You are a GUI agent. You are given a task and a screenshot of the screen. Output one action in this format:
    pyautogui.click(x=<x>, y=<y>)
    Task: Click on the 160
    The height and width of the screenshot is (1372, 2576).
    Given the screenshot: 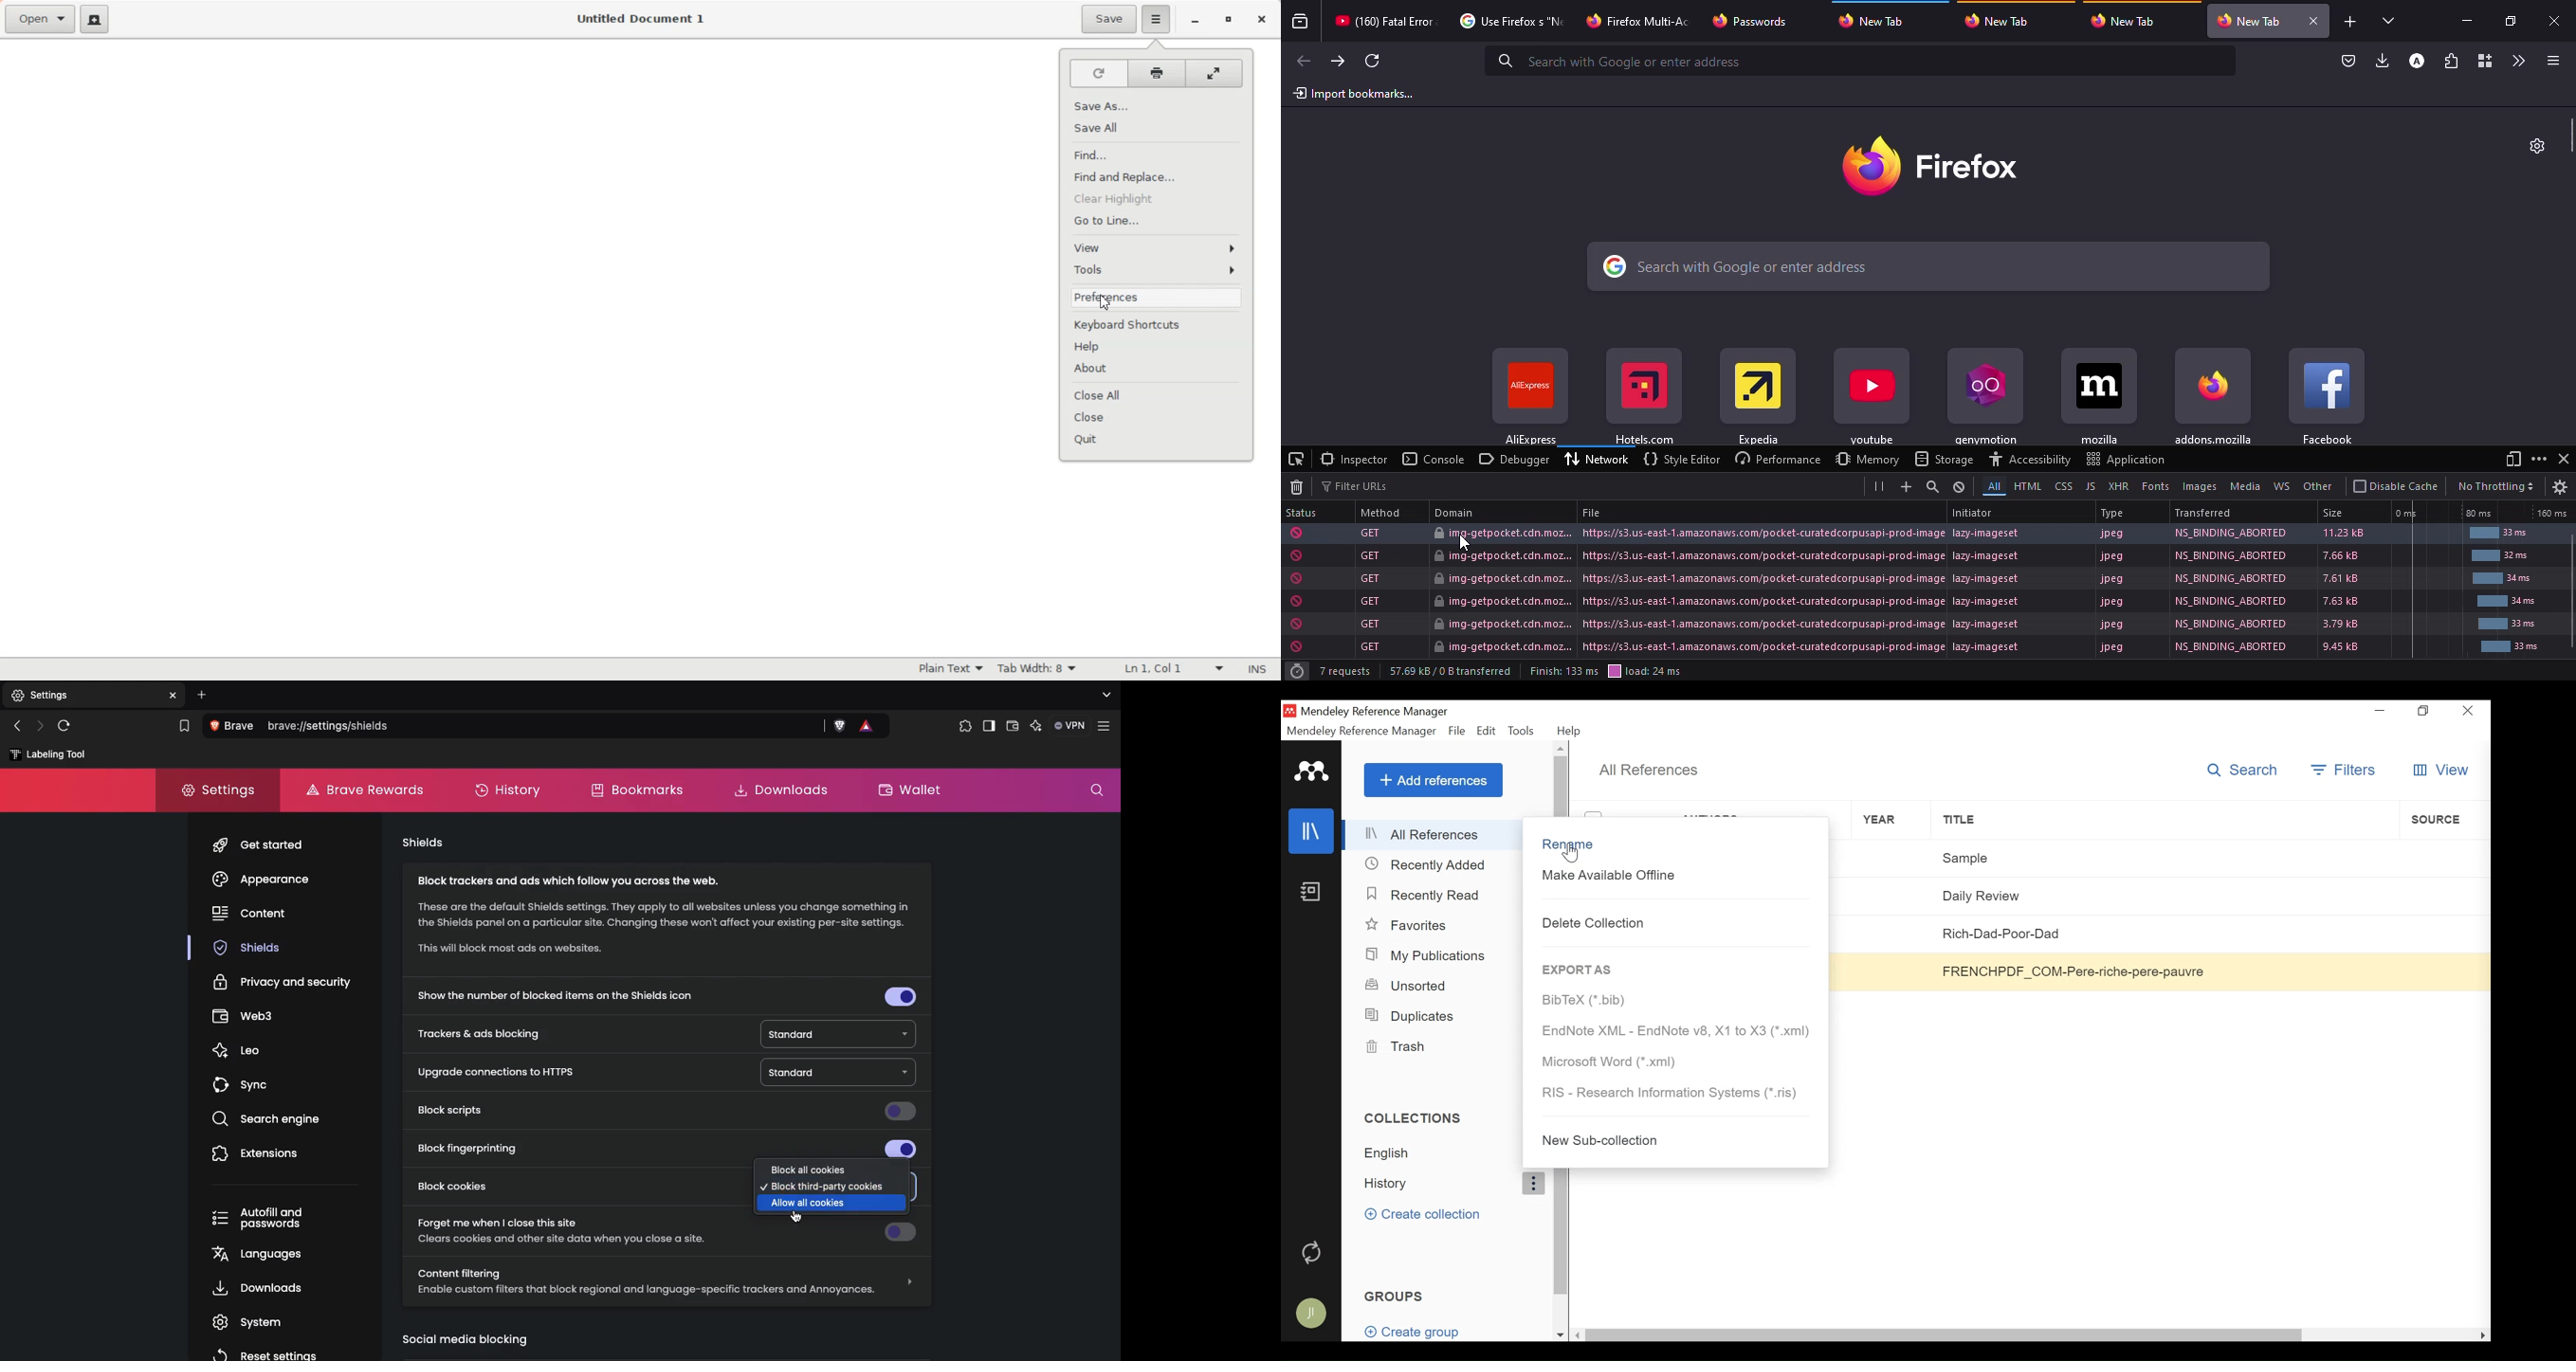 What is the action you would take?
    pyautogui.click(x=2552, y=513)
    